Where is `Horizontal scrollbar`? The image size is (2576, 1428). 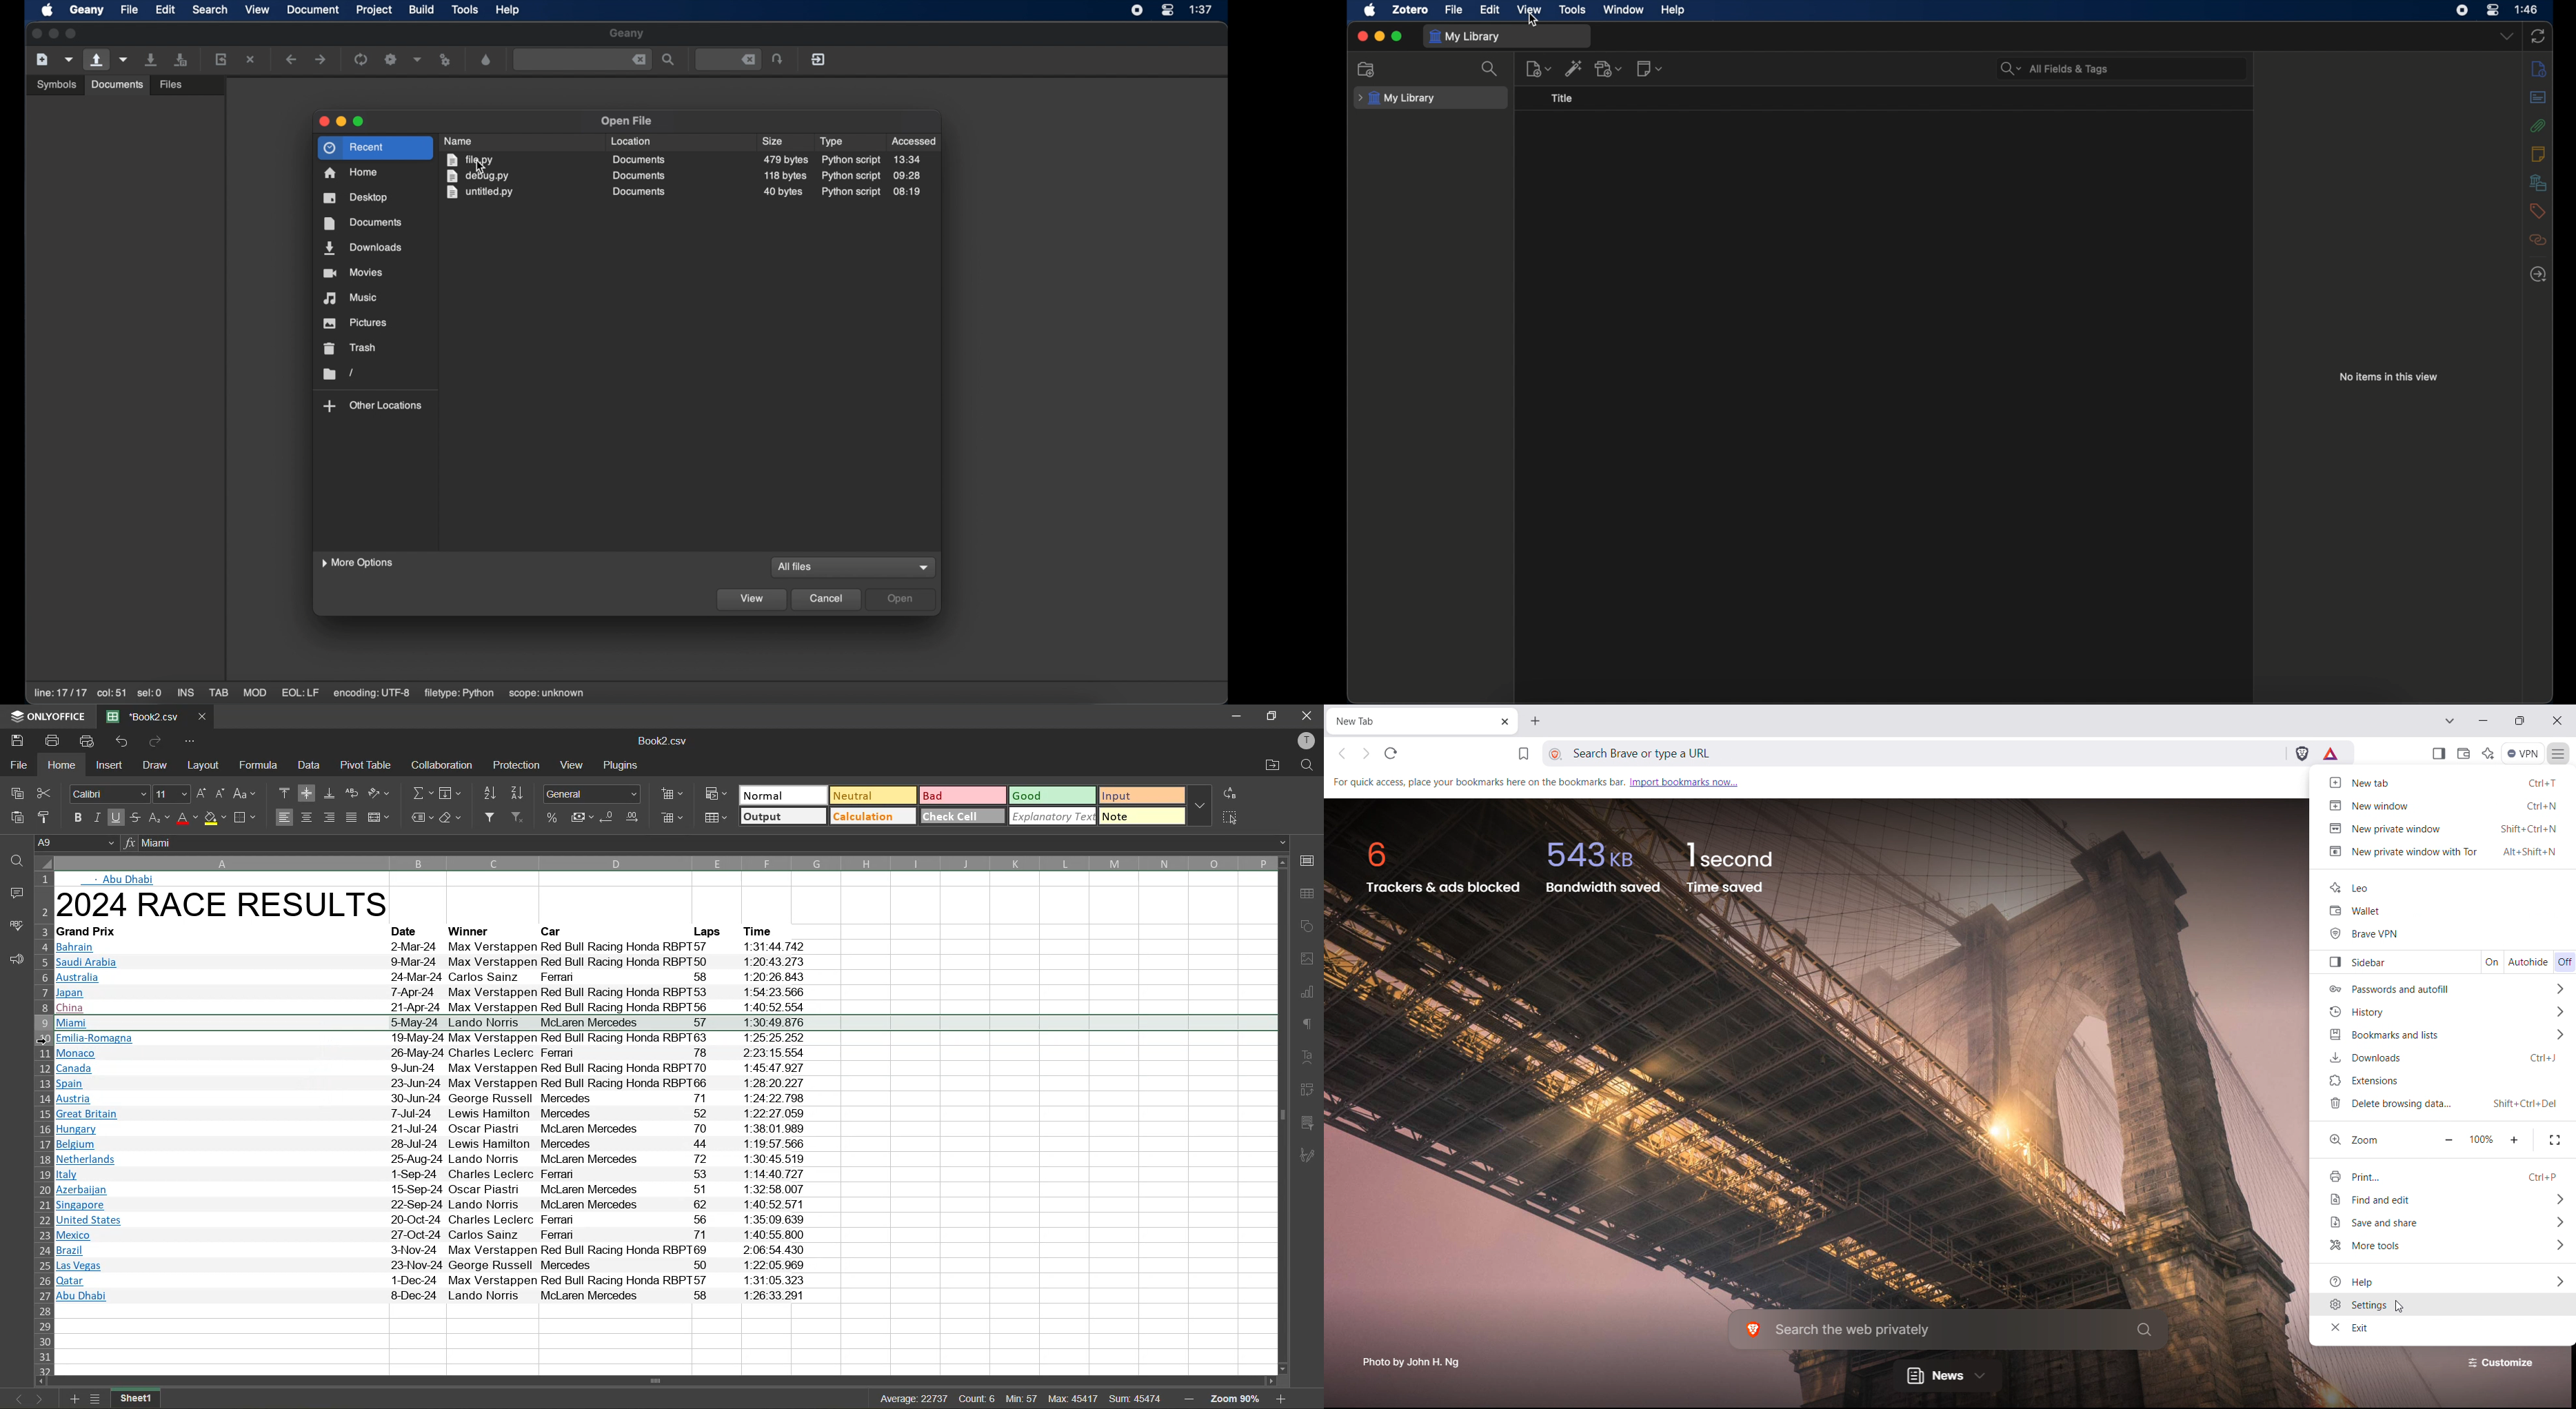 Horizontal scrollbar is located at coordinates (658, 1381).